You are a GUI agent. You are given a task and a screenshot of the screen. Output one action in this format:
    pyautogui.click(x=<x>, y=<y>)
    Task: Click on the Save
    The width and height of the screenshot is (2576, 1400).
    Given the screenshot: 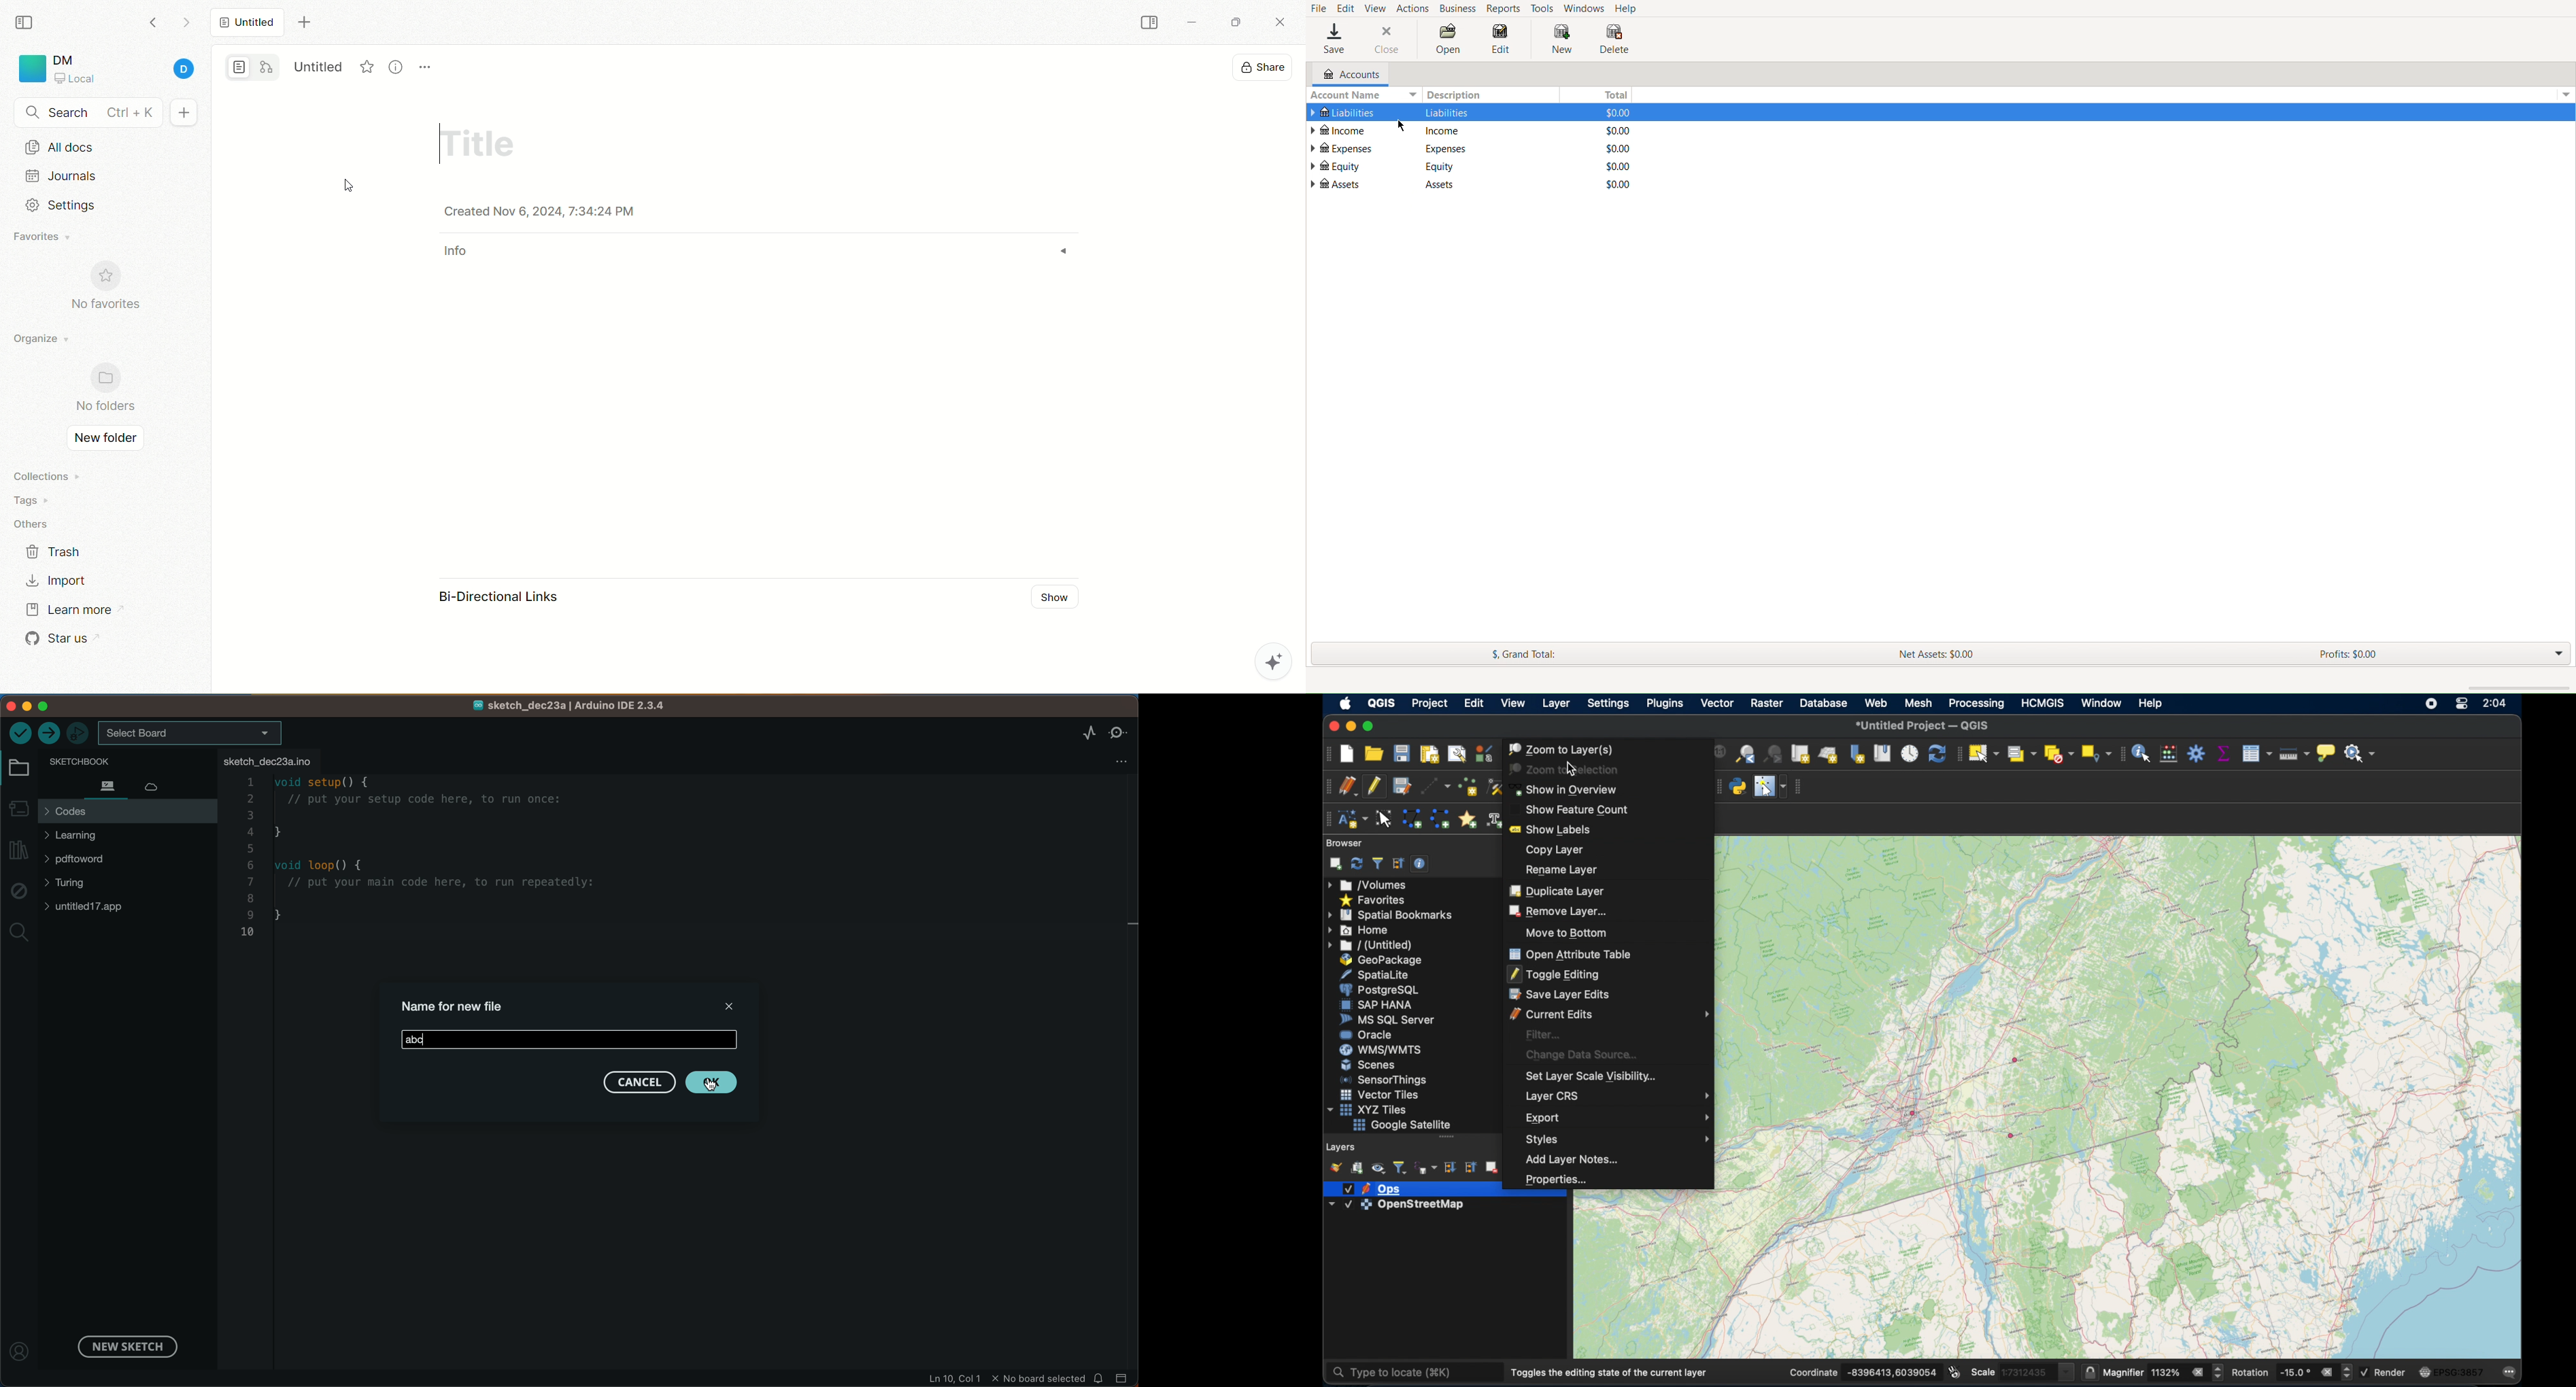 What is the action you would take?
    pyautogui.click(x=1329, y=40)
    